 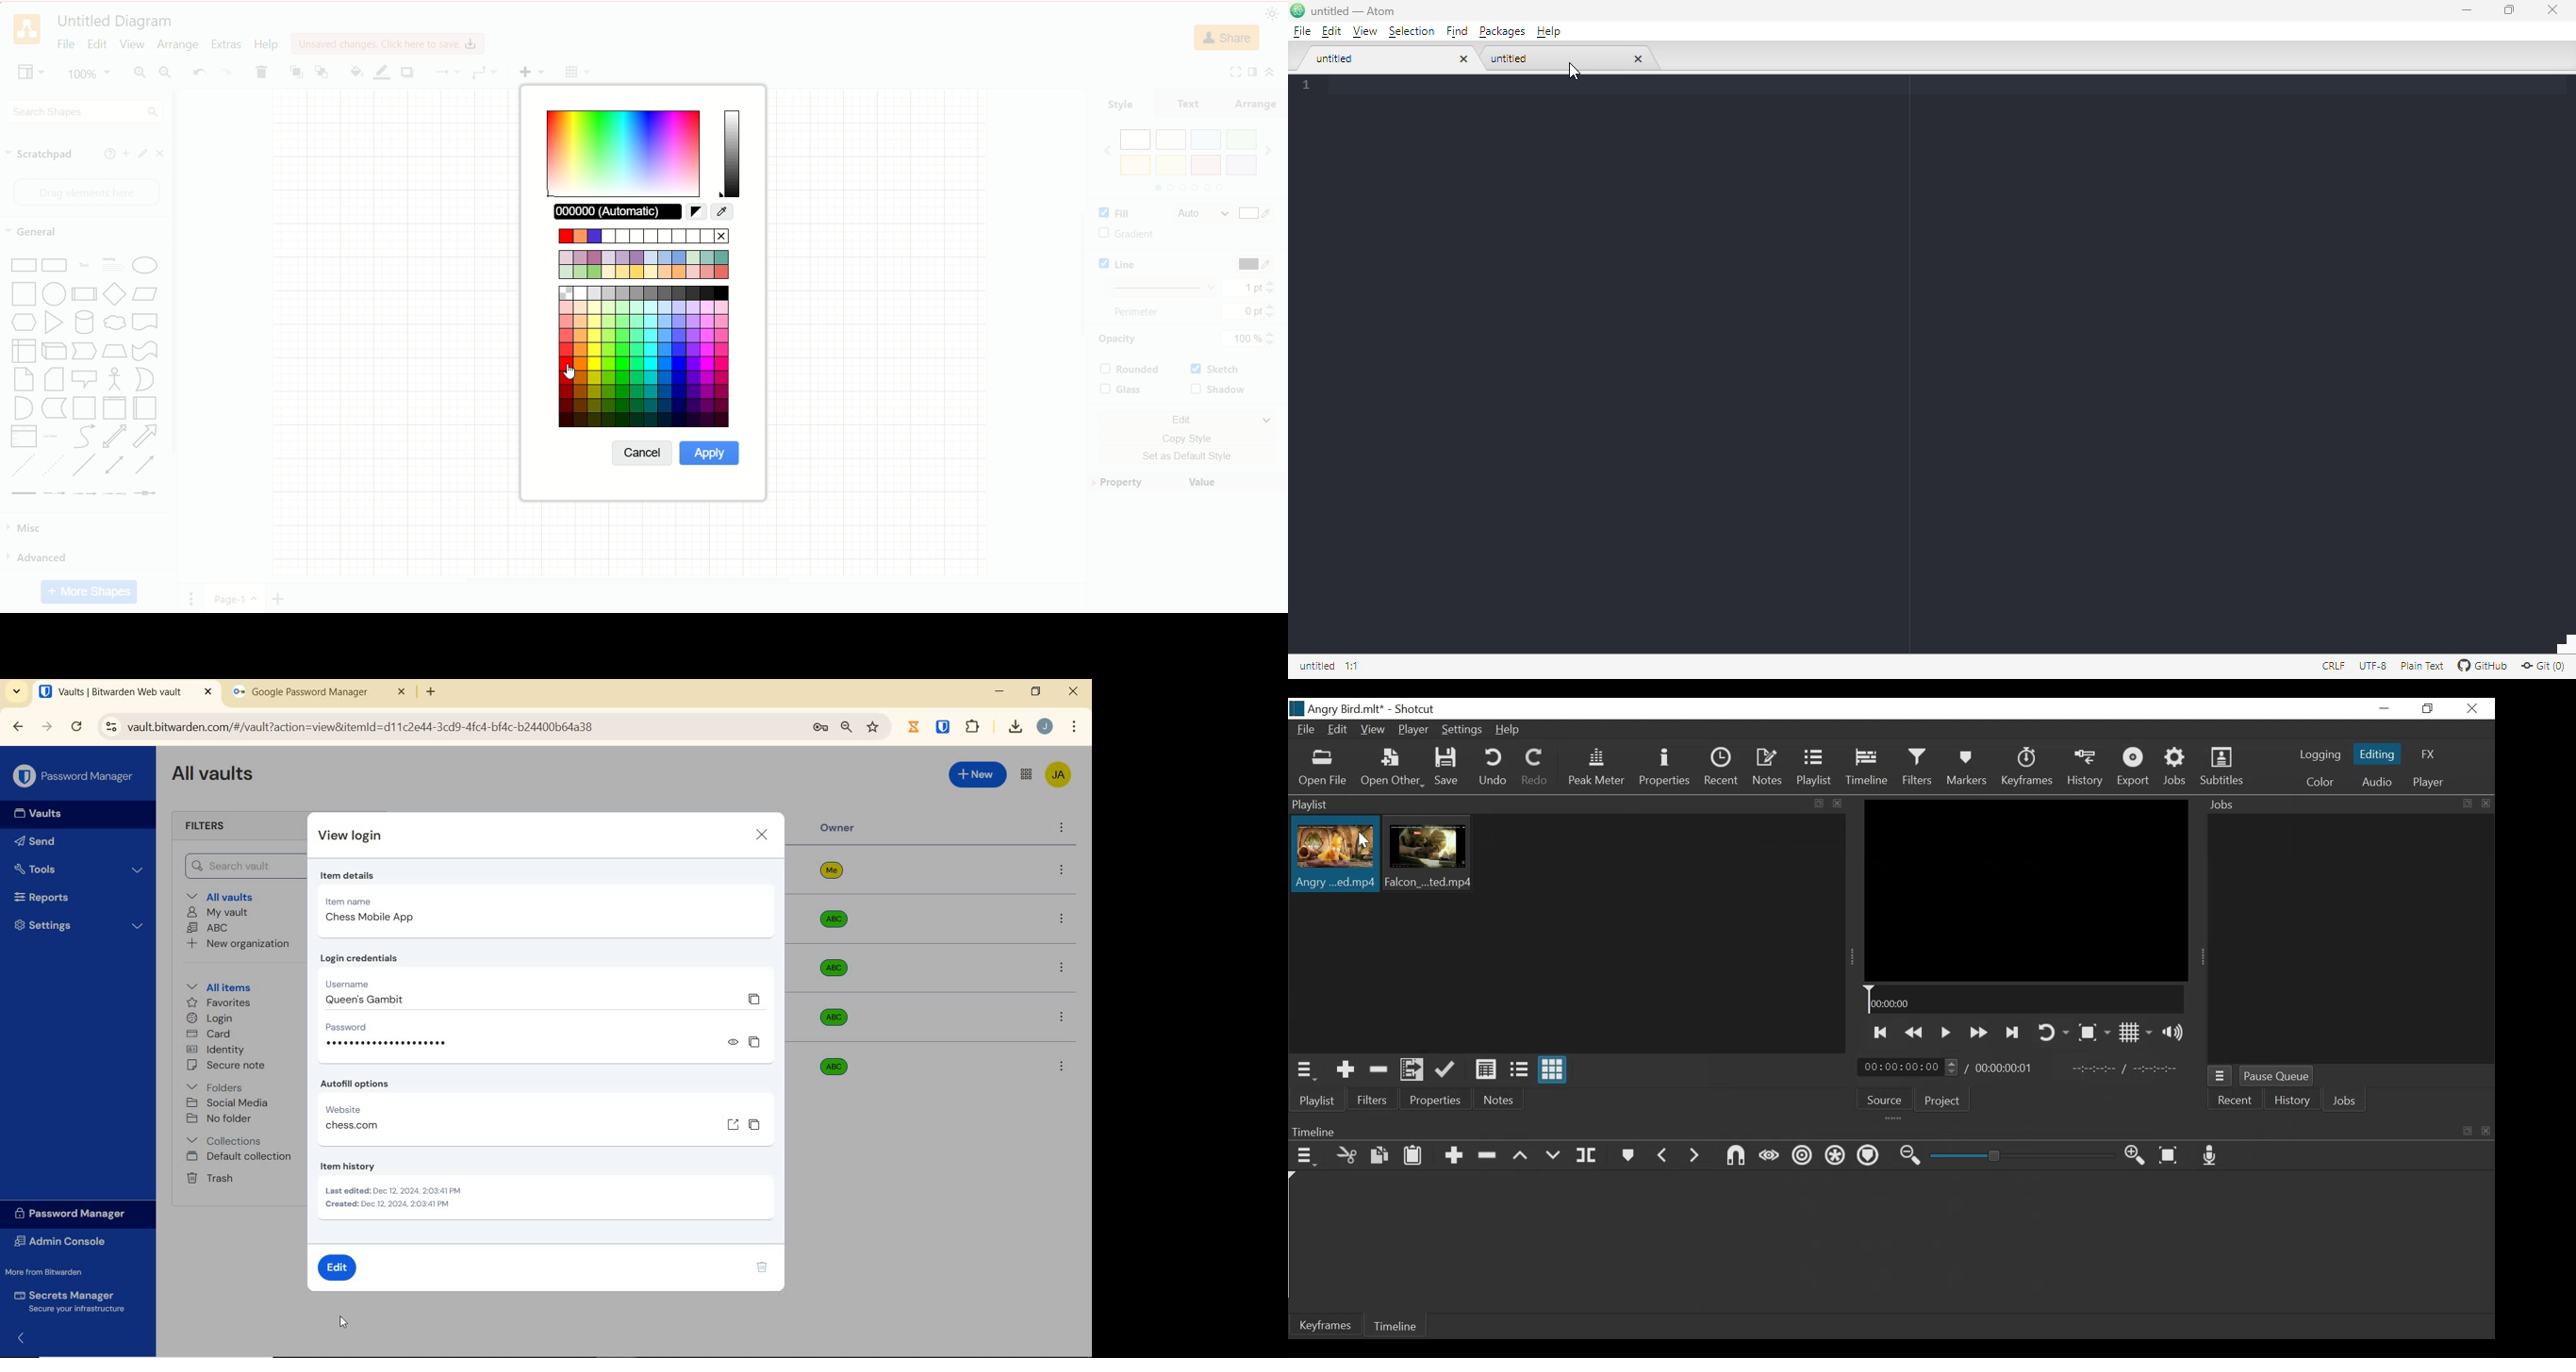 I want to click on editor panel, so click(x=1933, y=374).